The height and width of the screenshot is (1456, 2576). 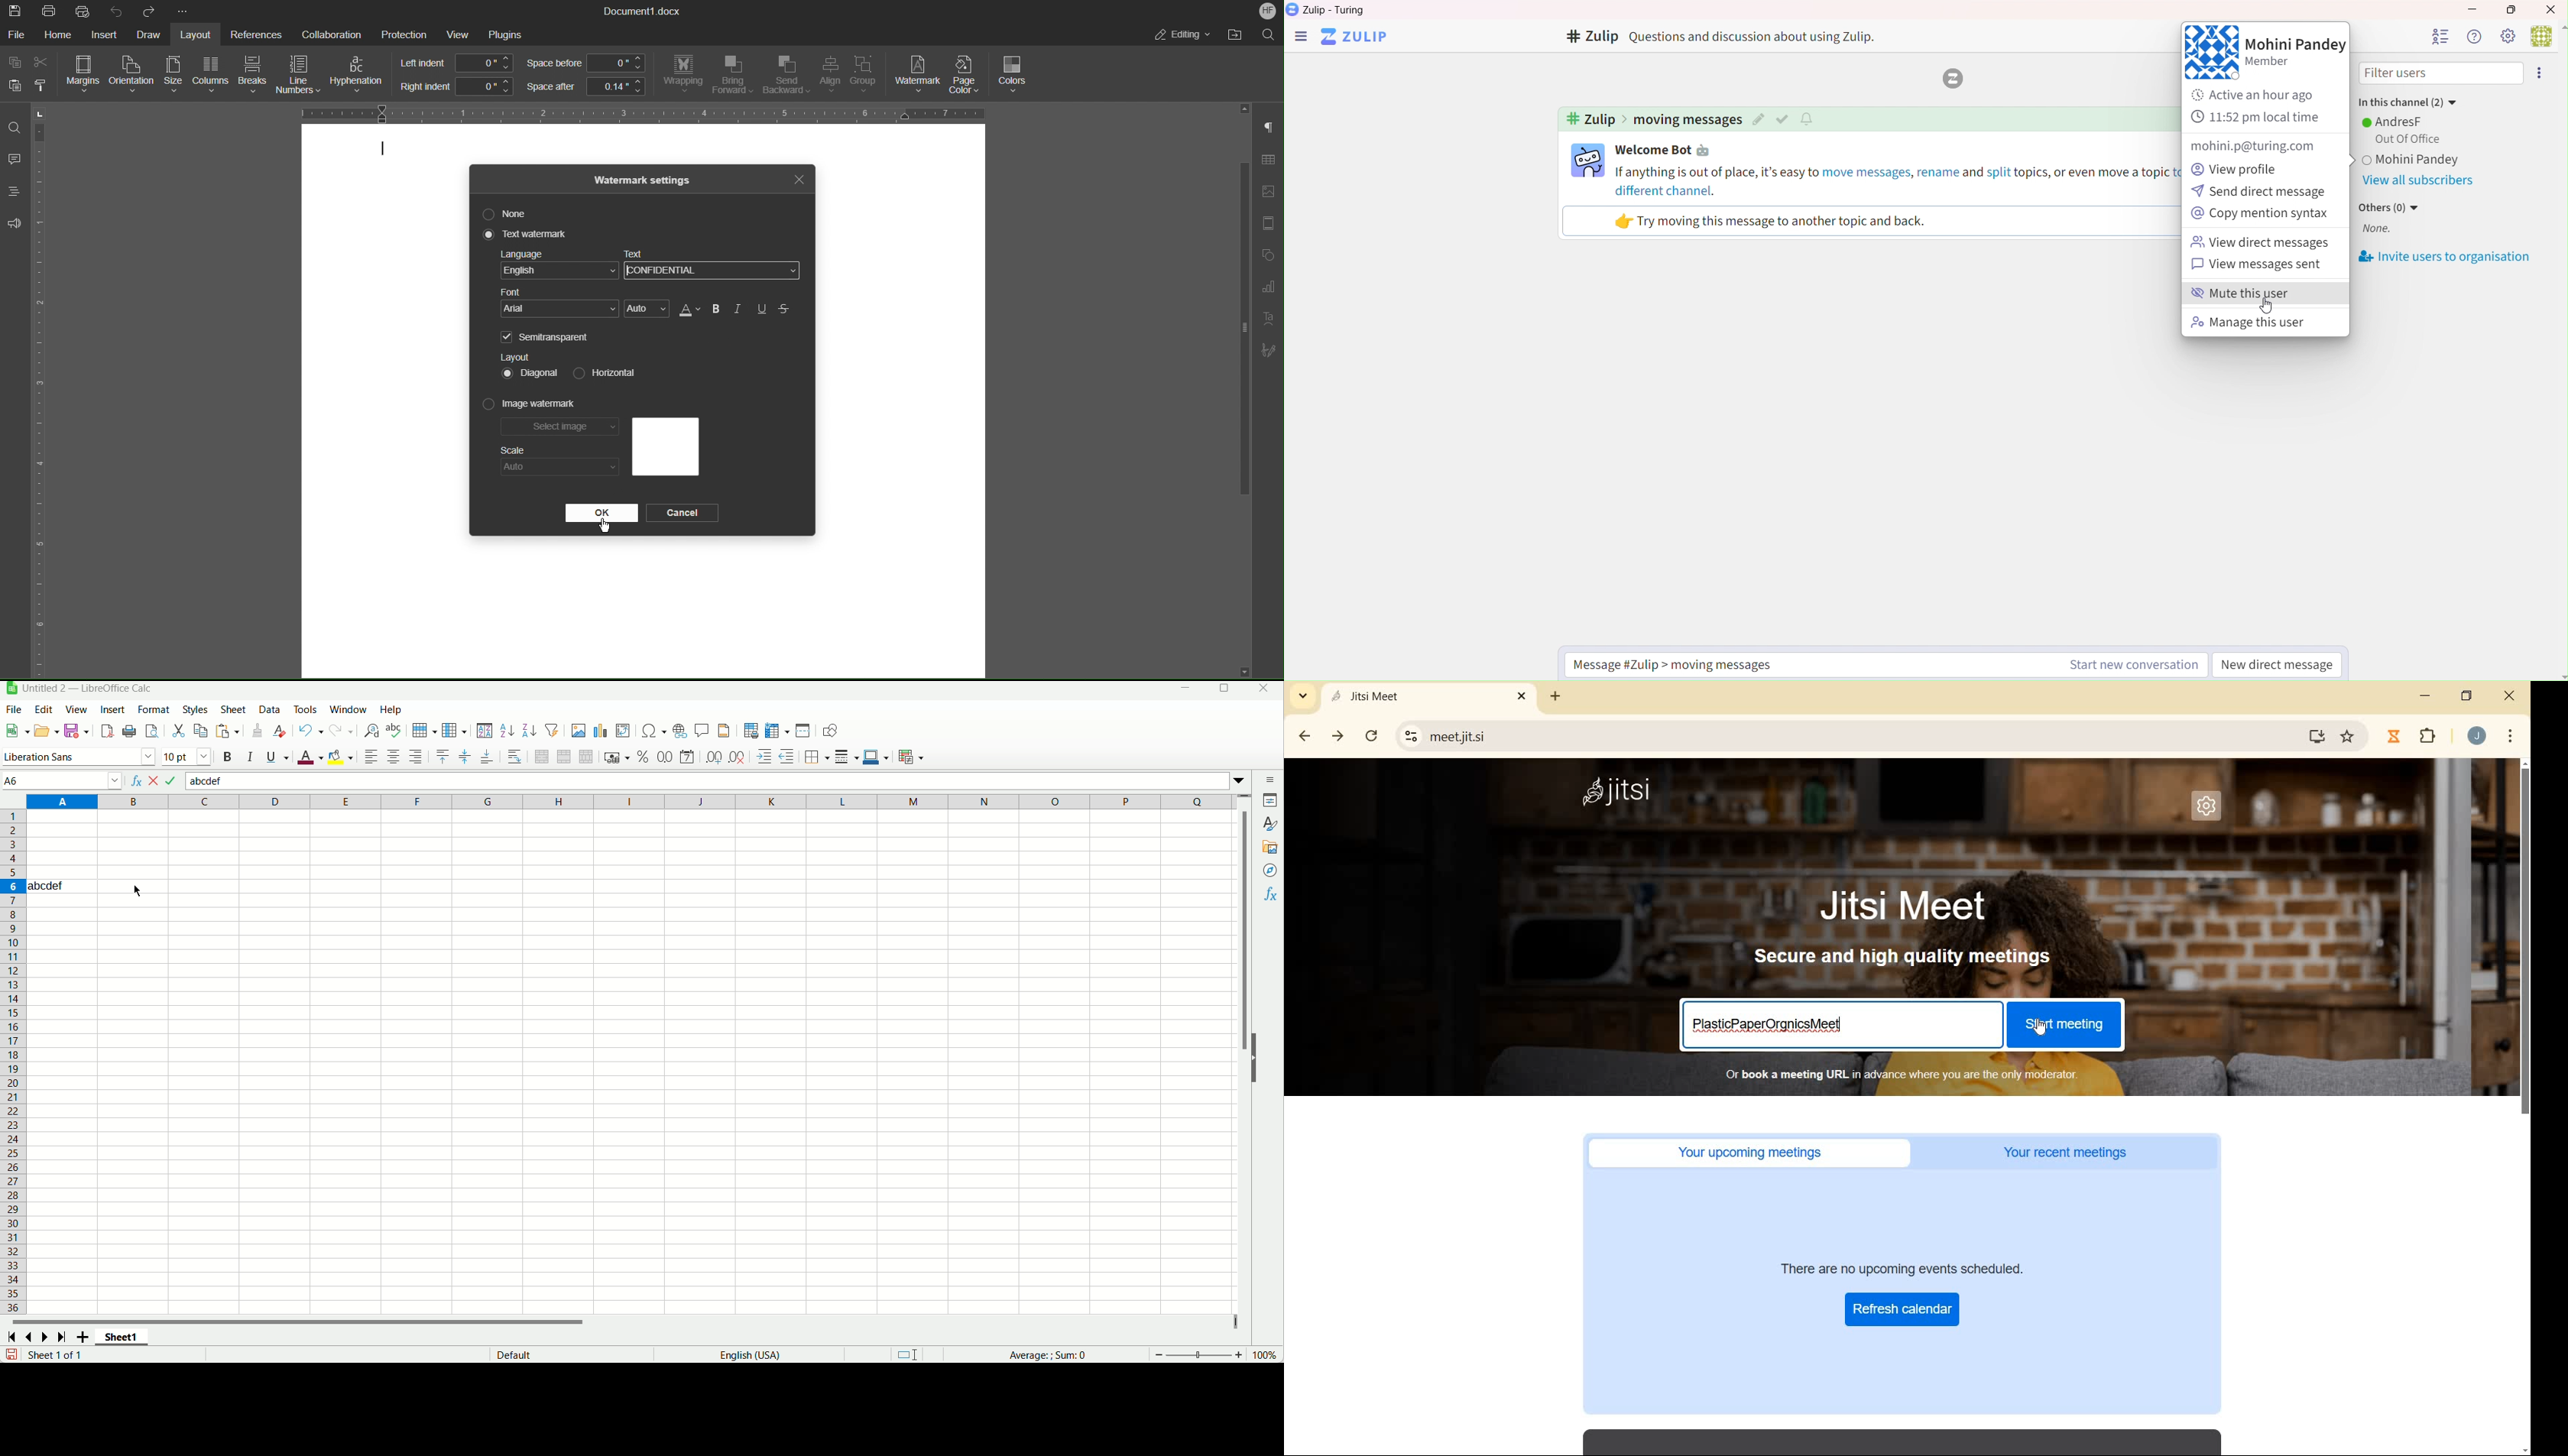 I want to click on Language, so click(x=559, y=267).